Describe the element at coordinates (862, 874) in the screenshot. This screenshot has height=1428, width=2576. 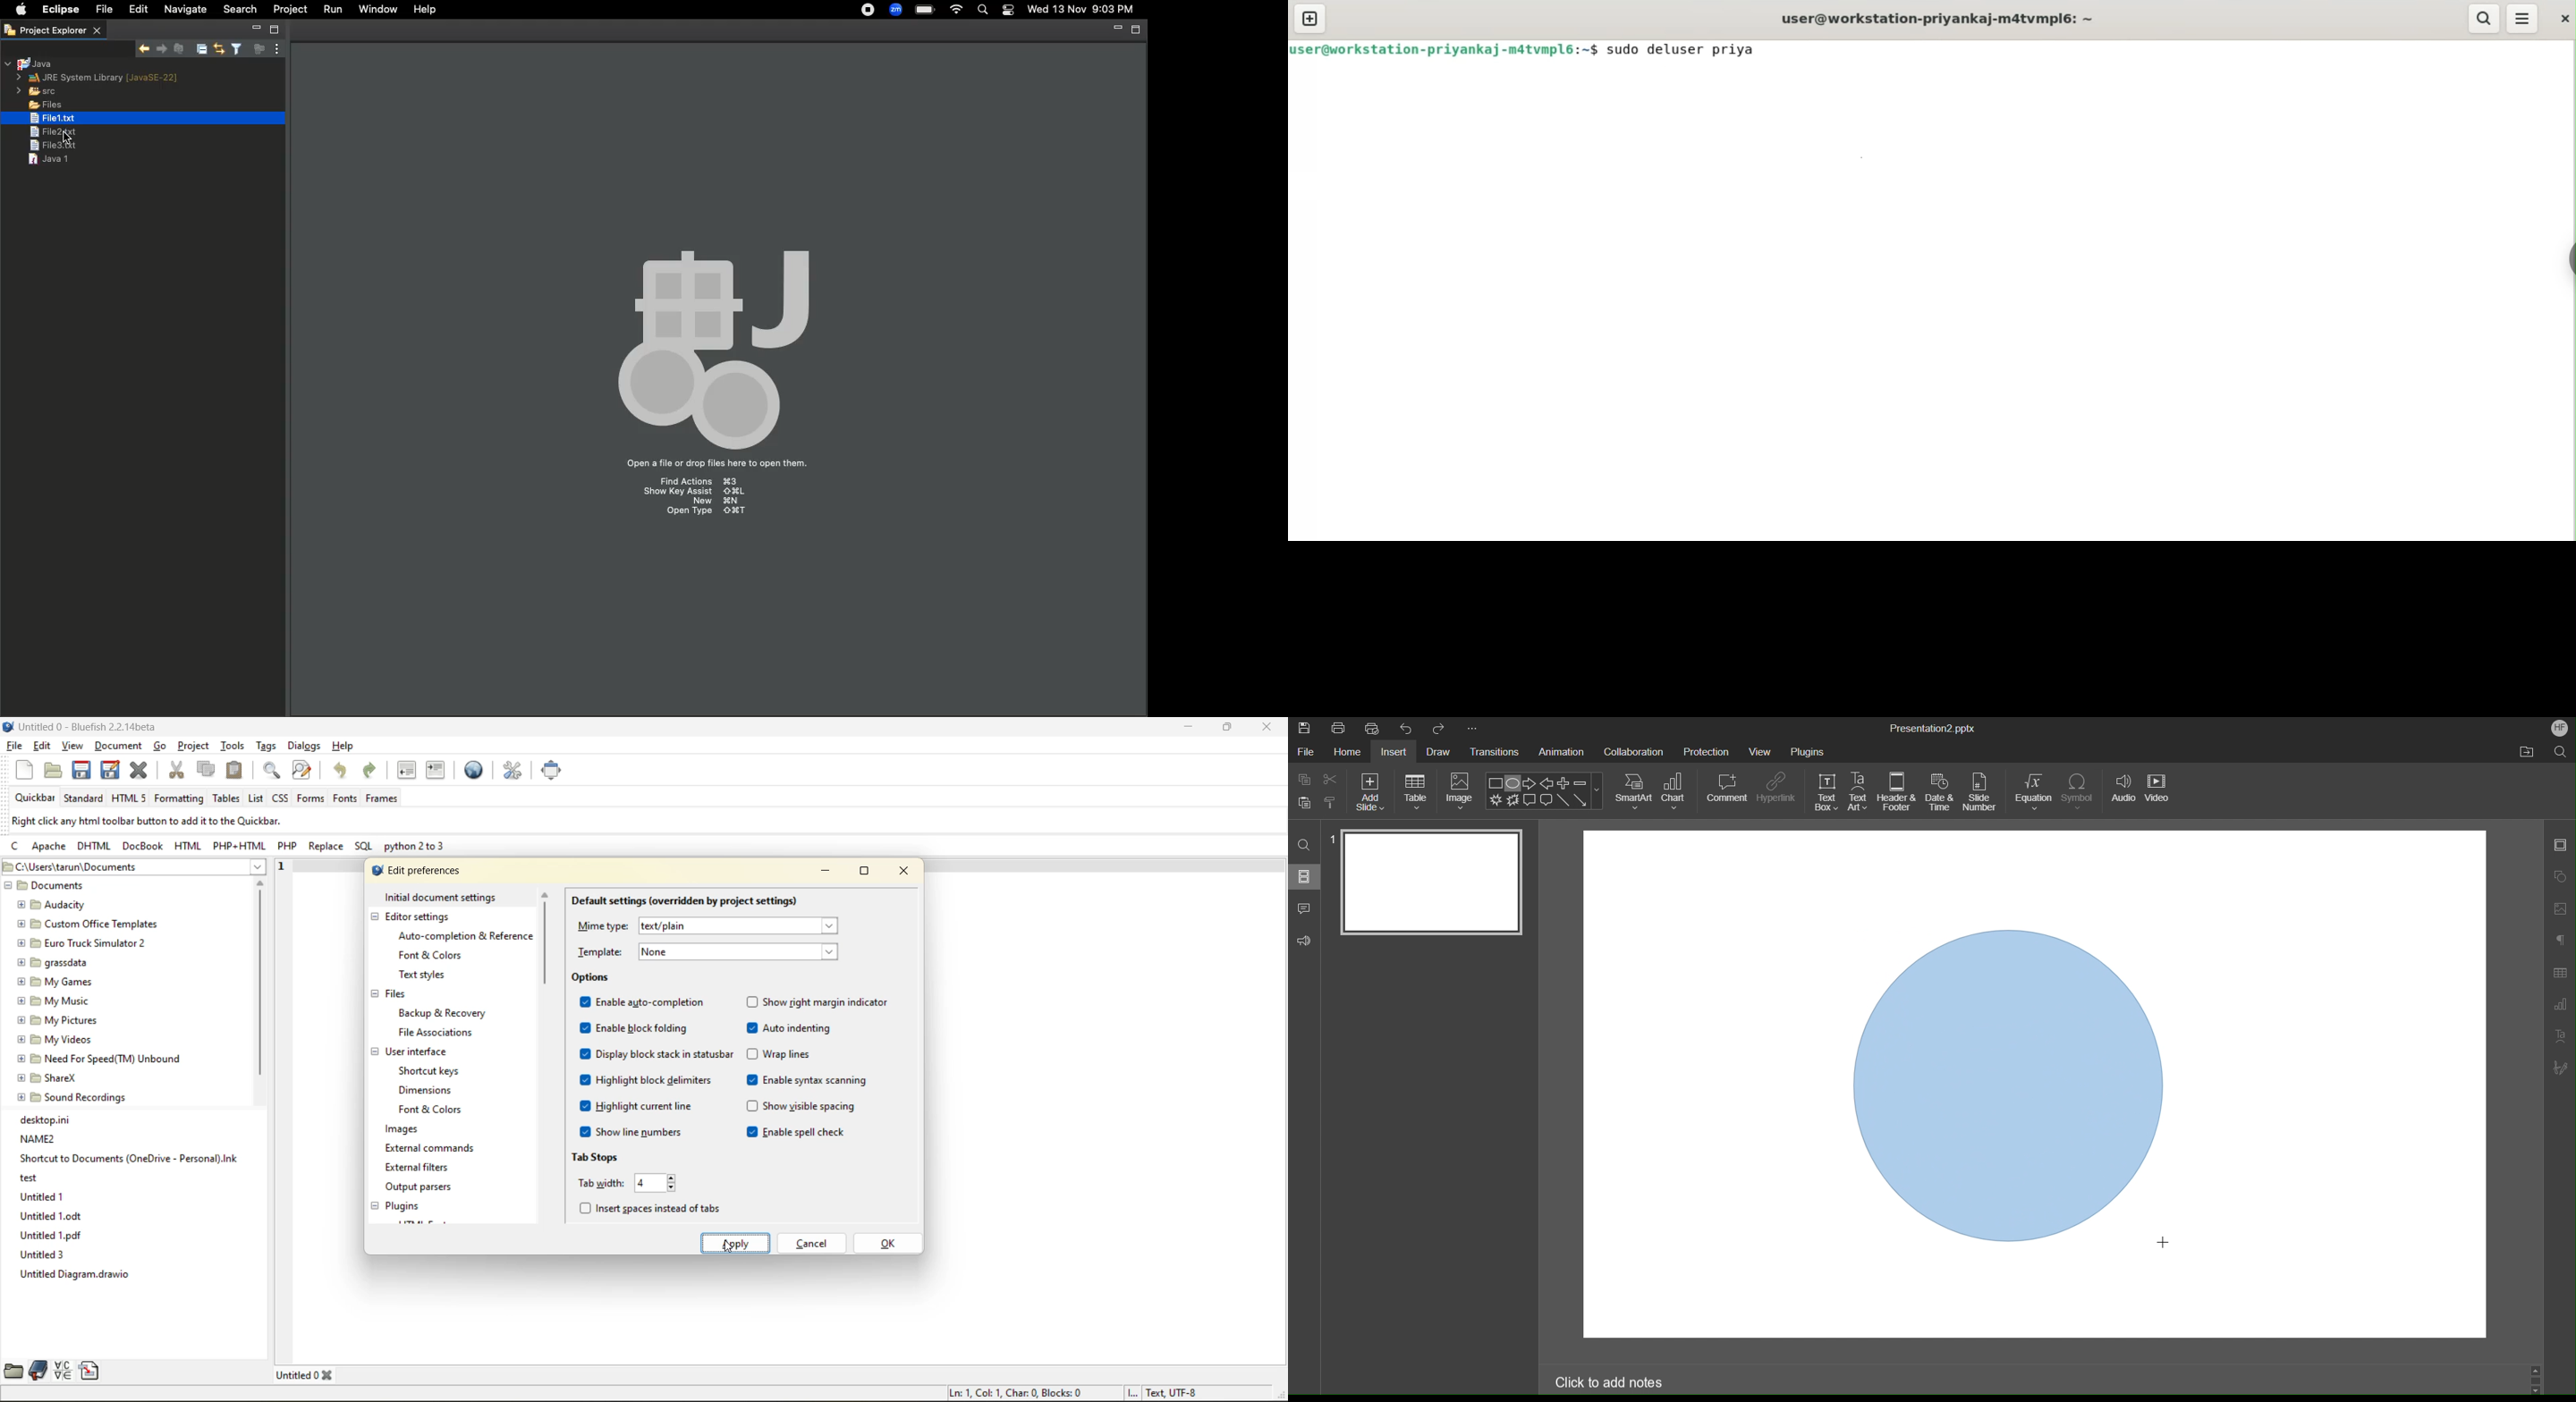
I see `maximize` at that location.